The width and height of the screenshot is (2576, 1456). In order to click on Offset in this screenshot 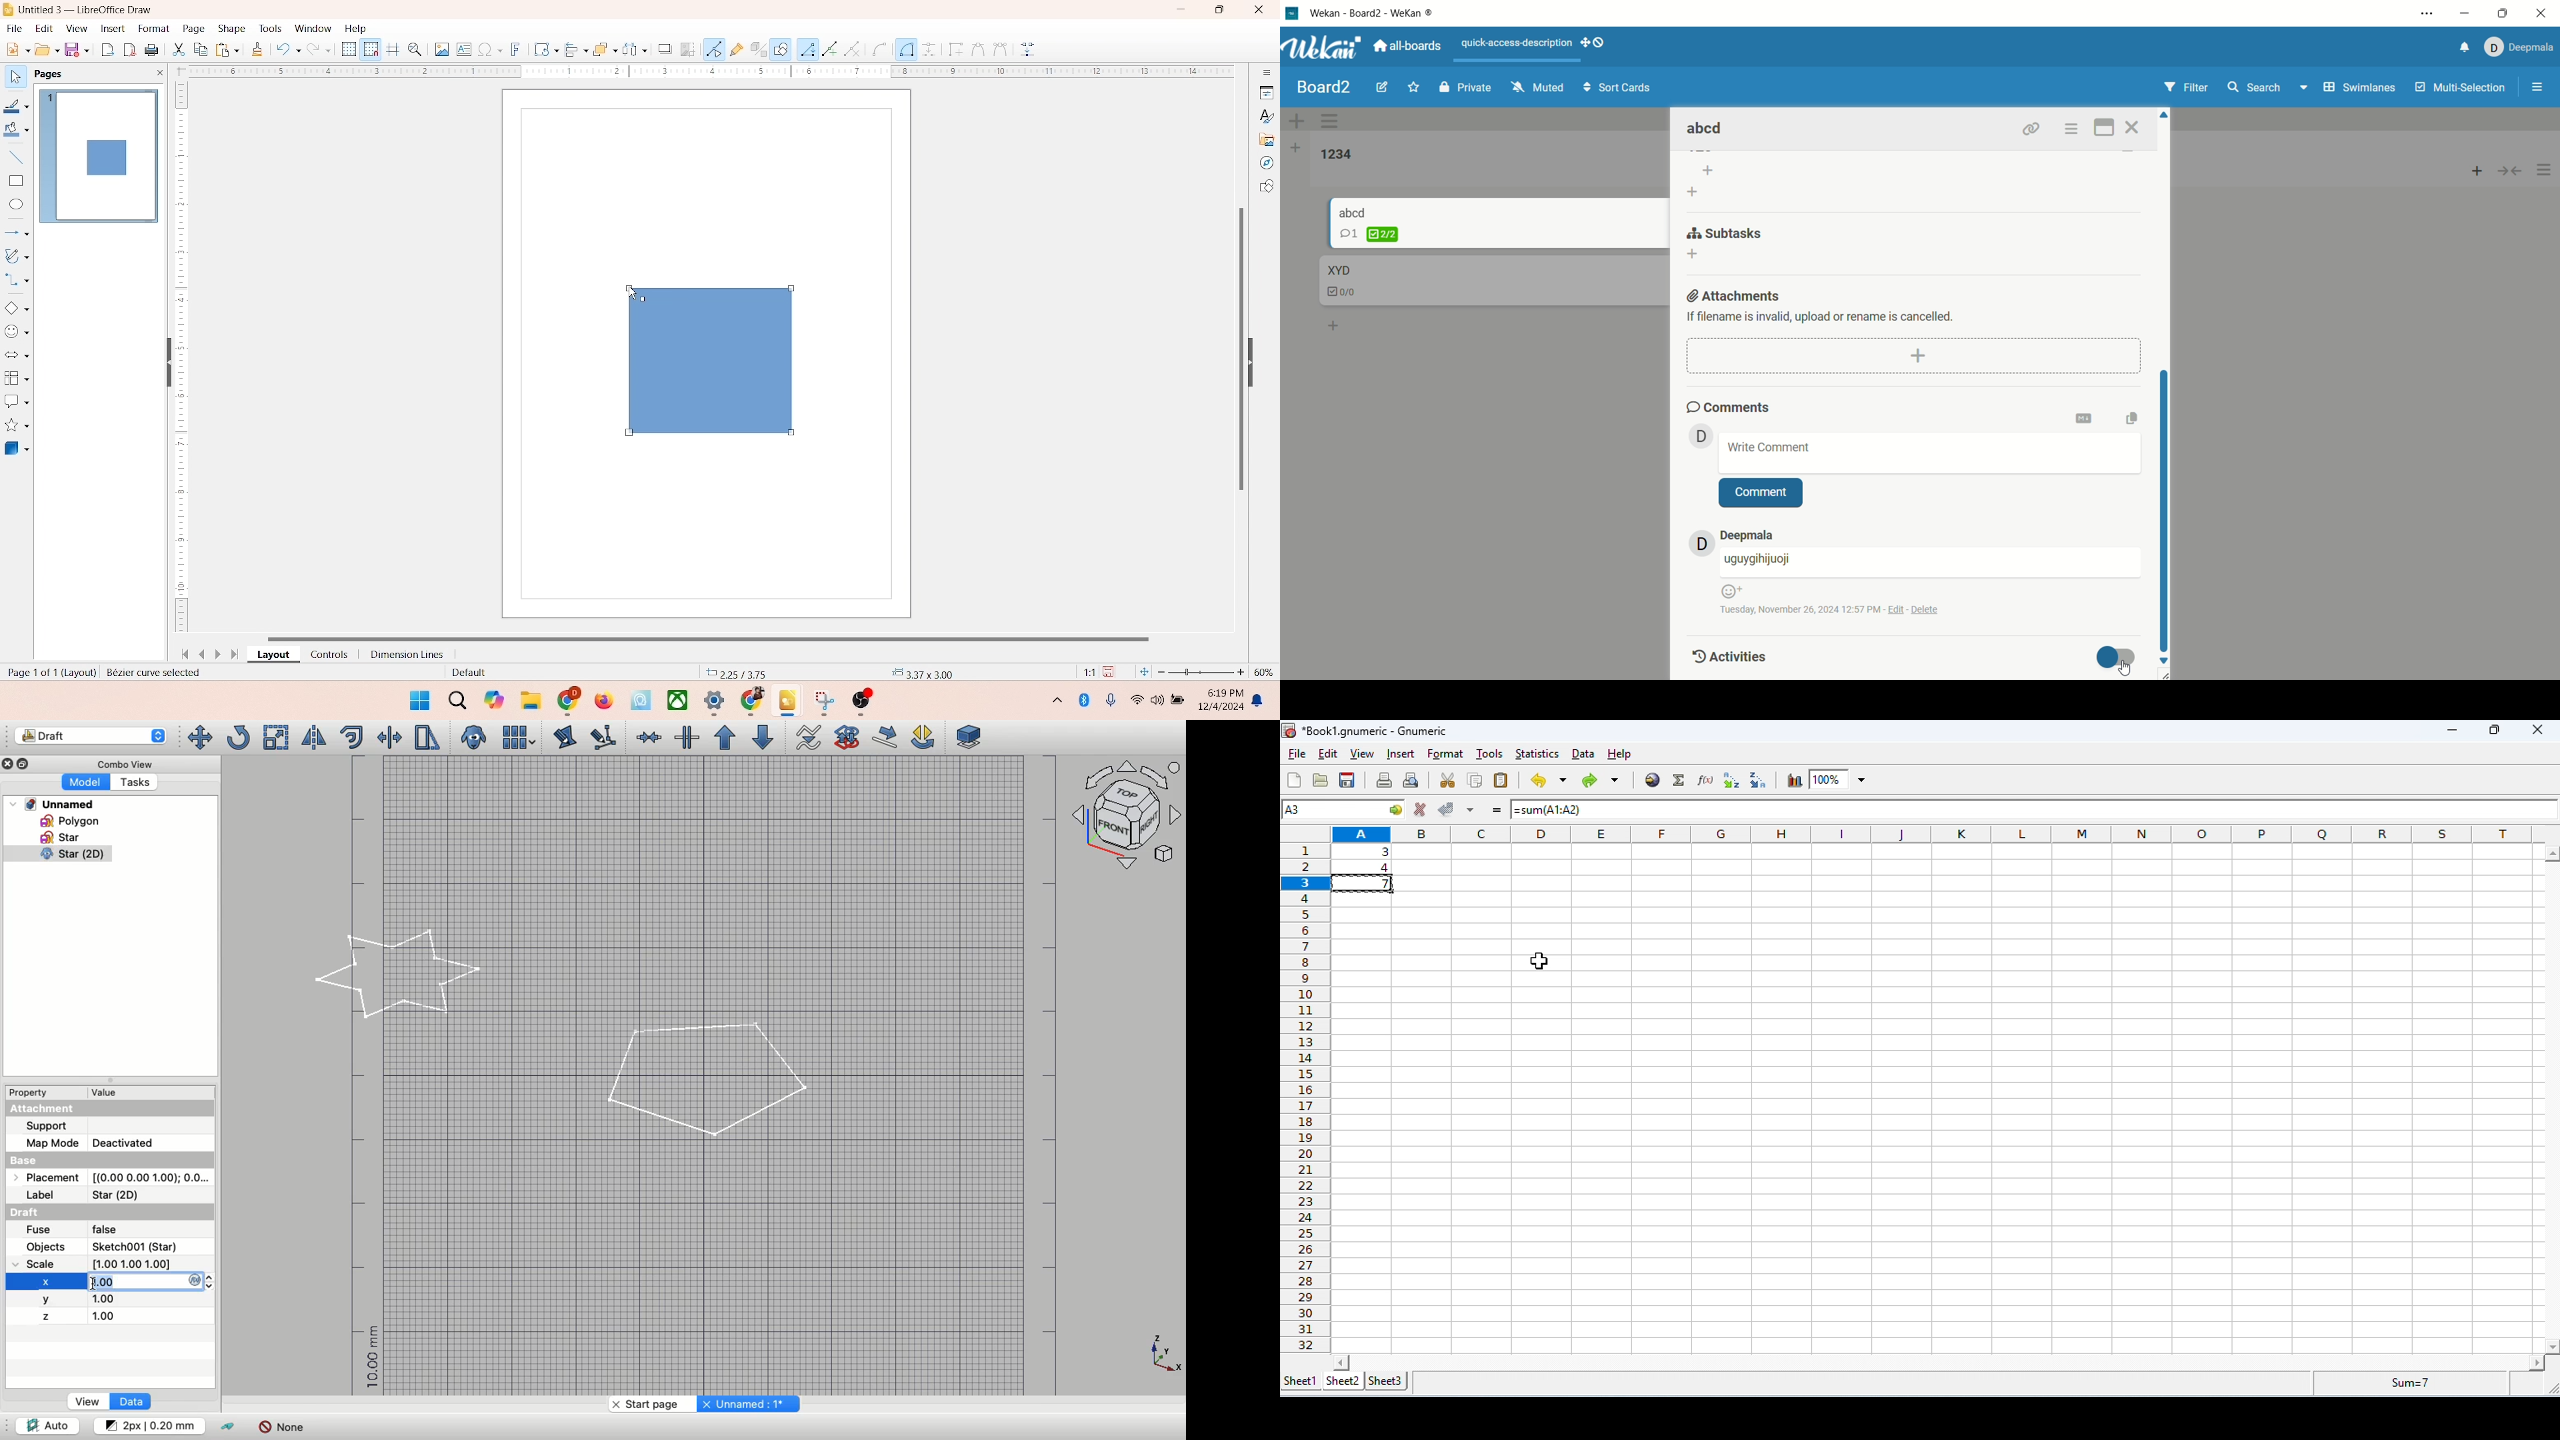, I will do `click(352, 737)`.